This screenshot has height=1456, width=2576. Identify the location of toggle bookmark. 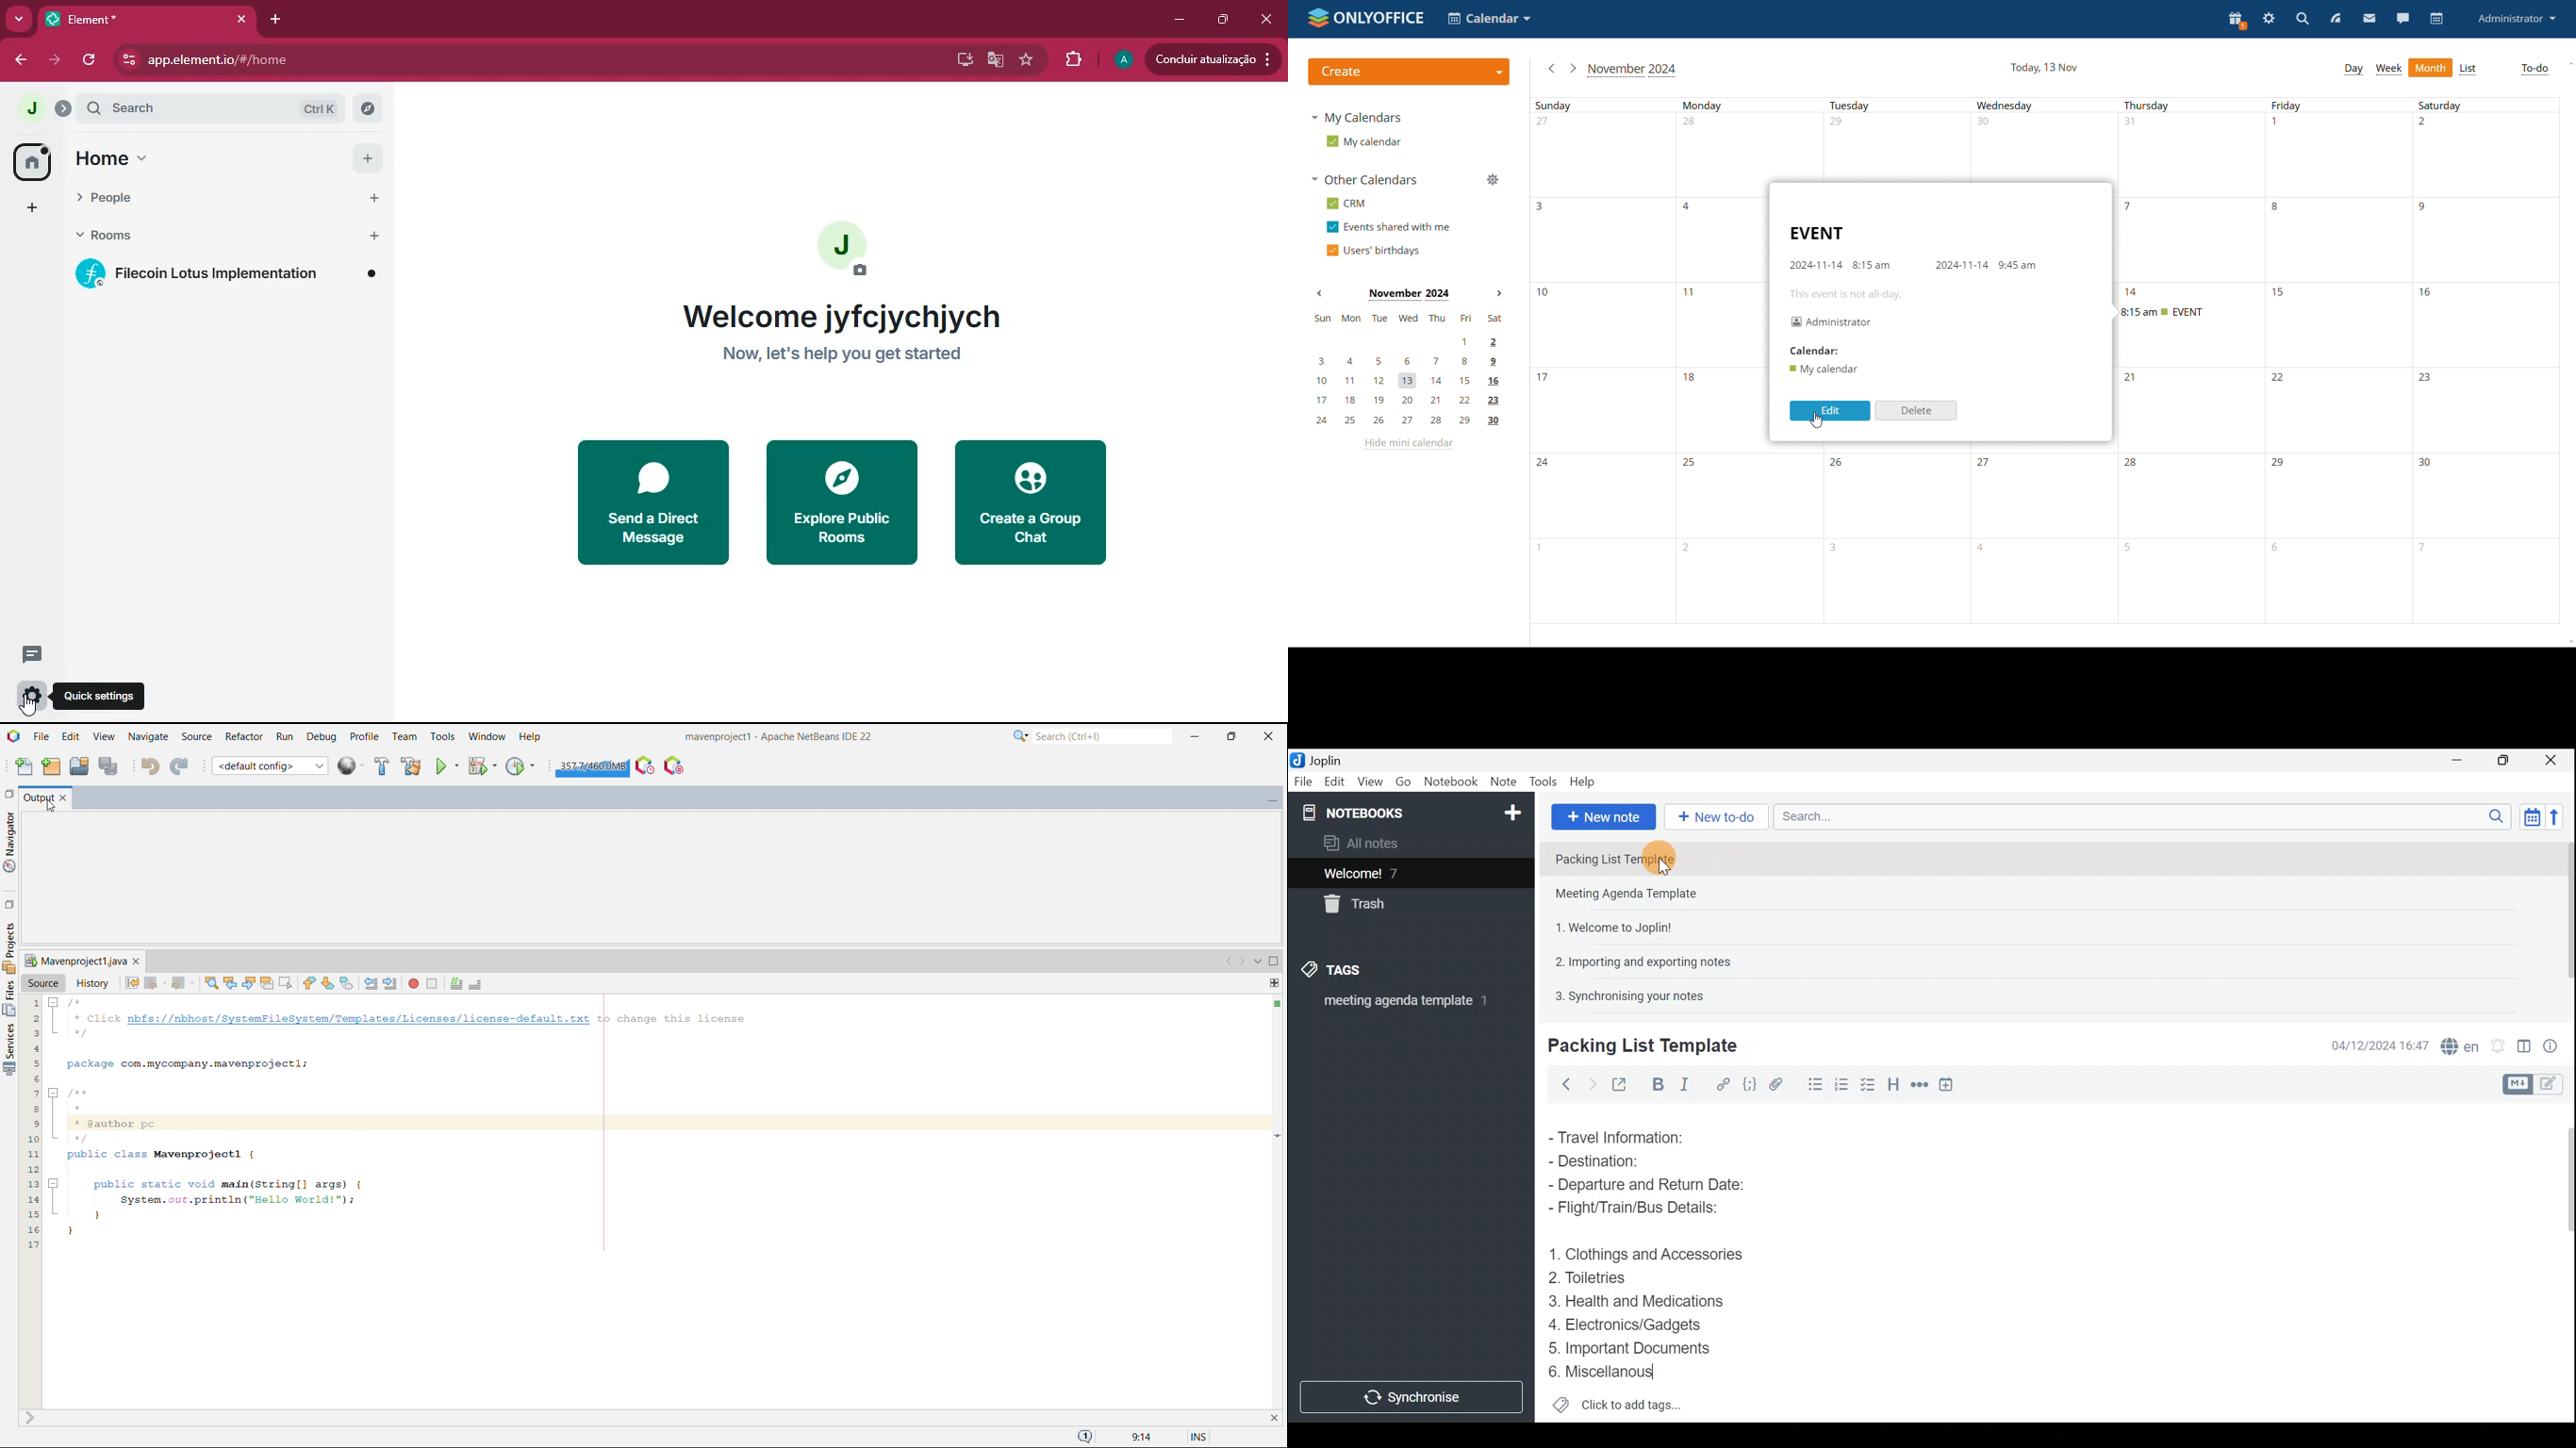
(347, 983).